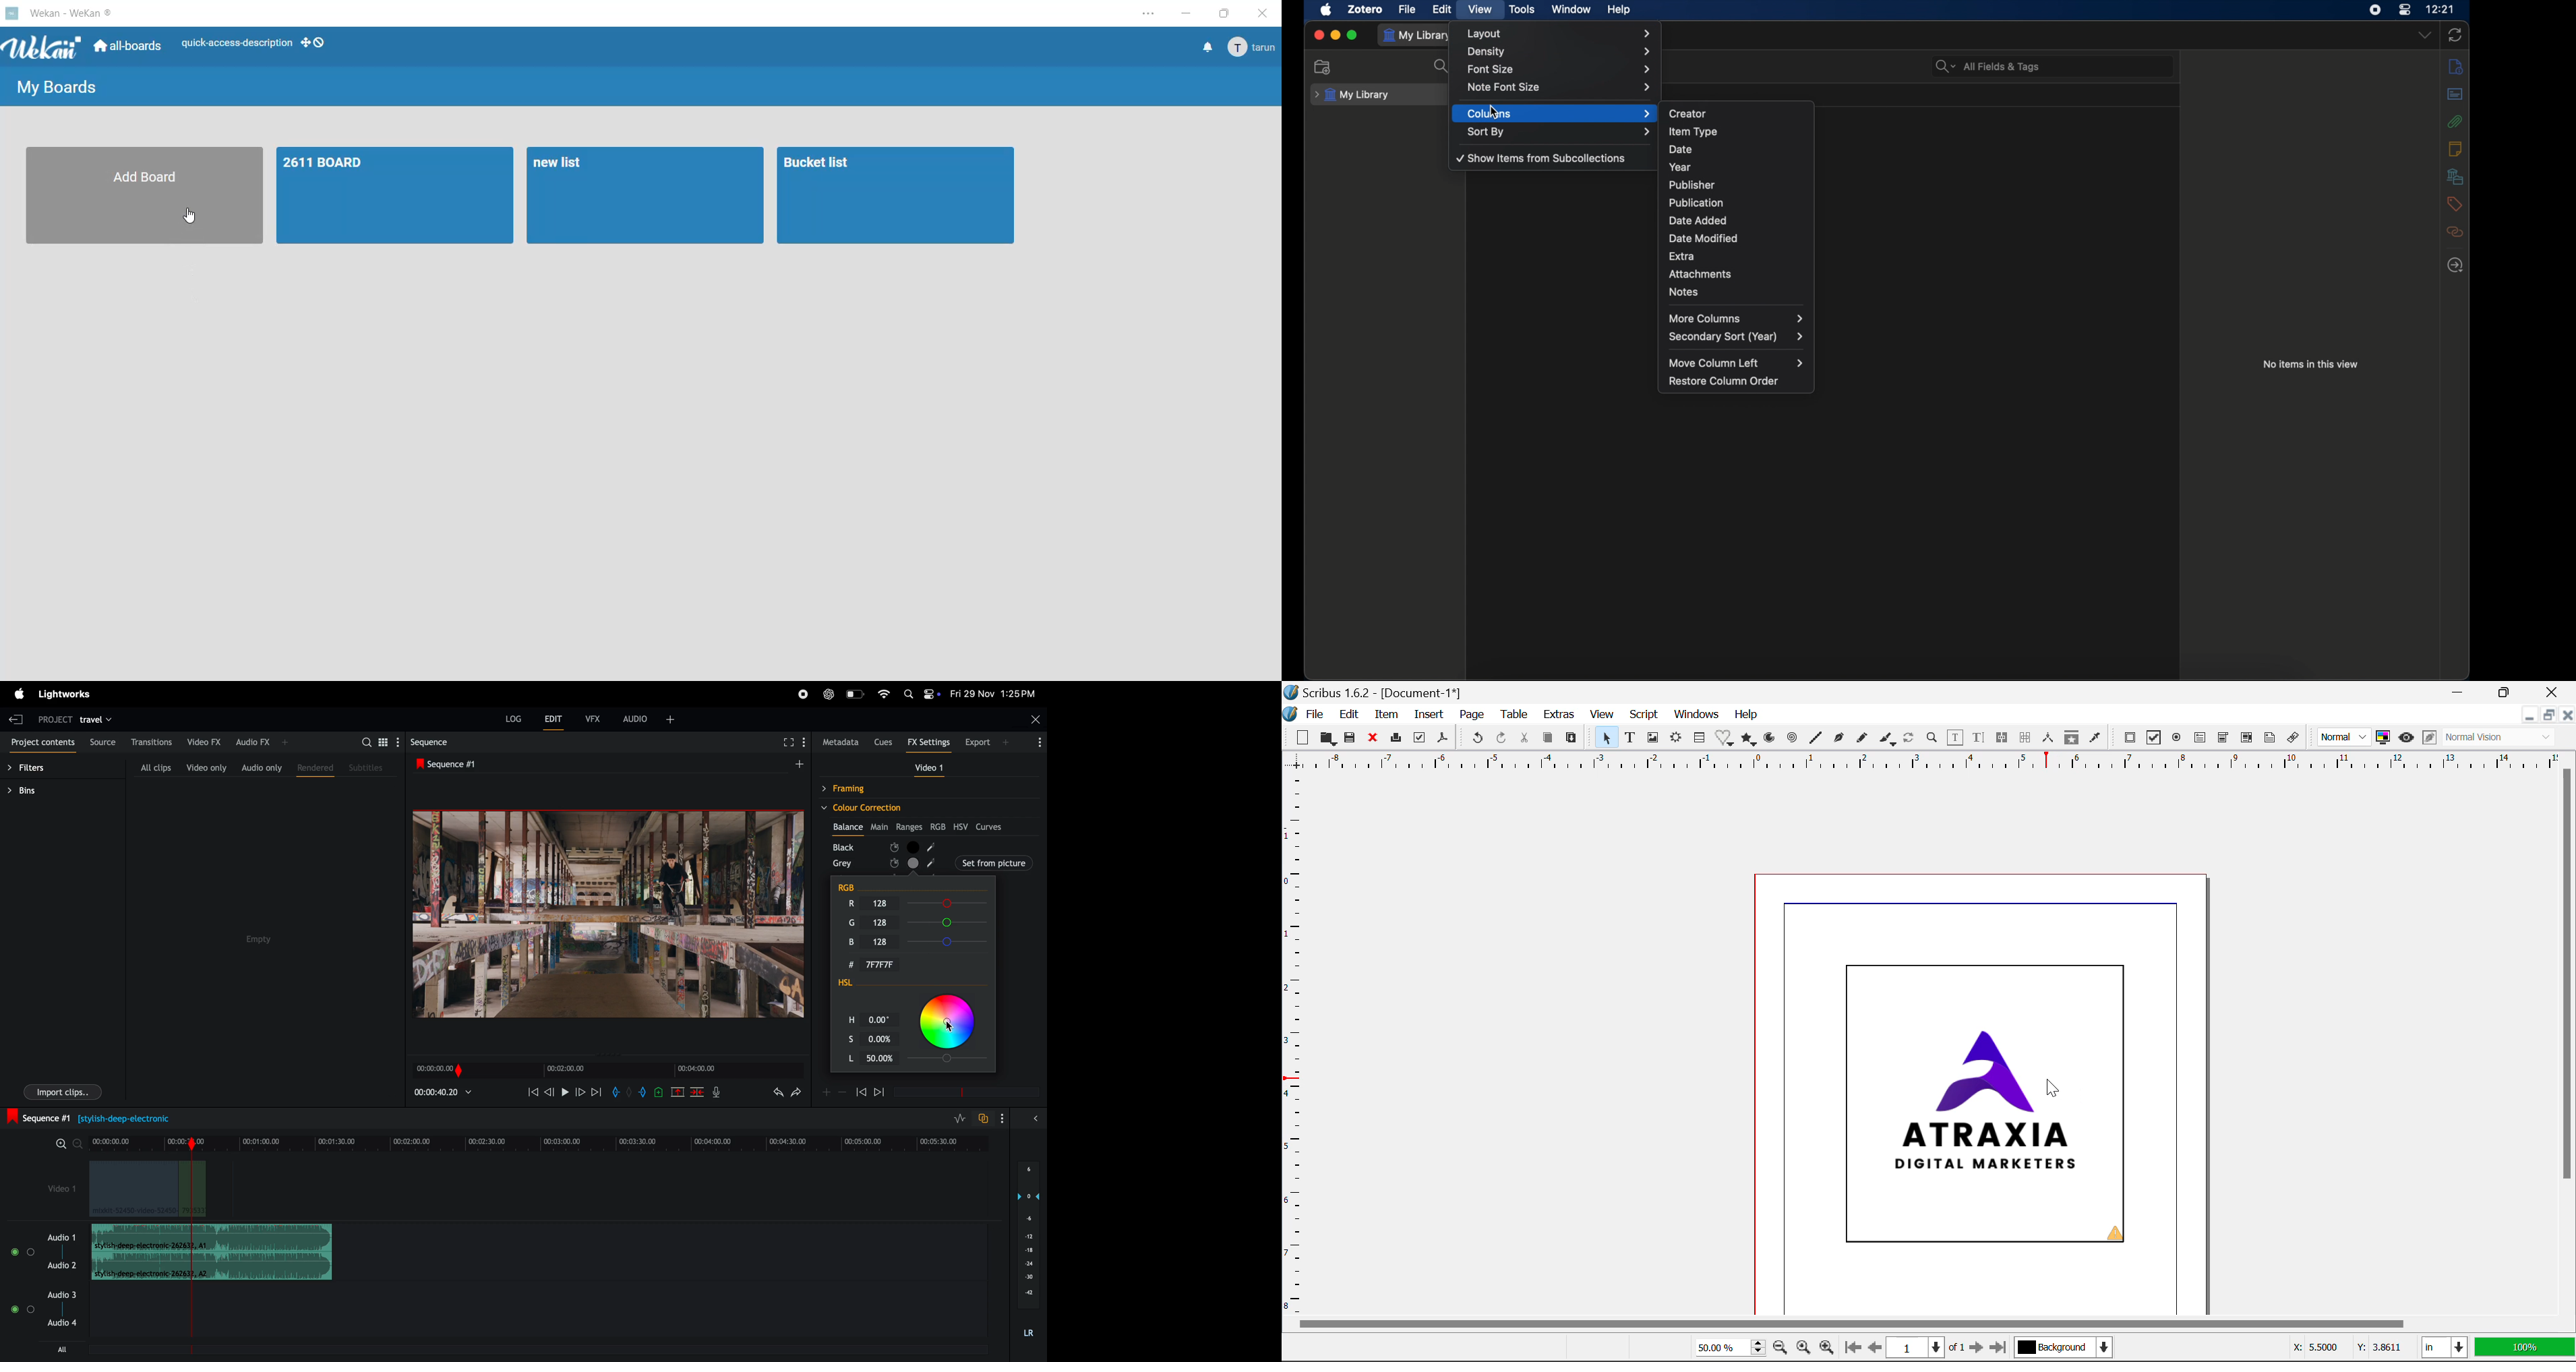 Image resolution: width=2576 pixels, height=1372 pixels. What do you see at coordinates (2454, 204) in the screenshot?
I see `tags` at bounding box center [2454, 204].